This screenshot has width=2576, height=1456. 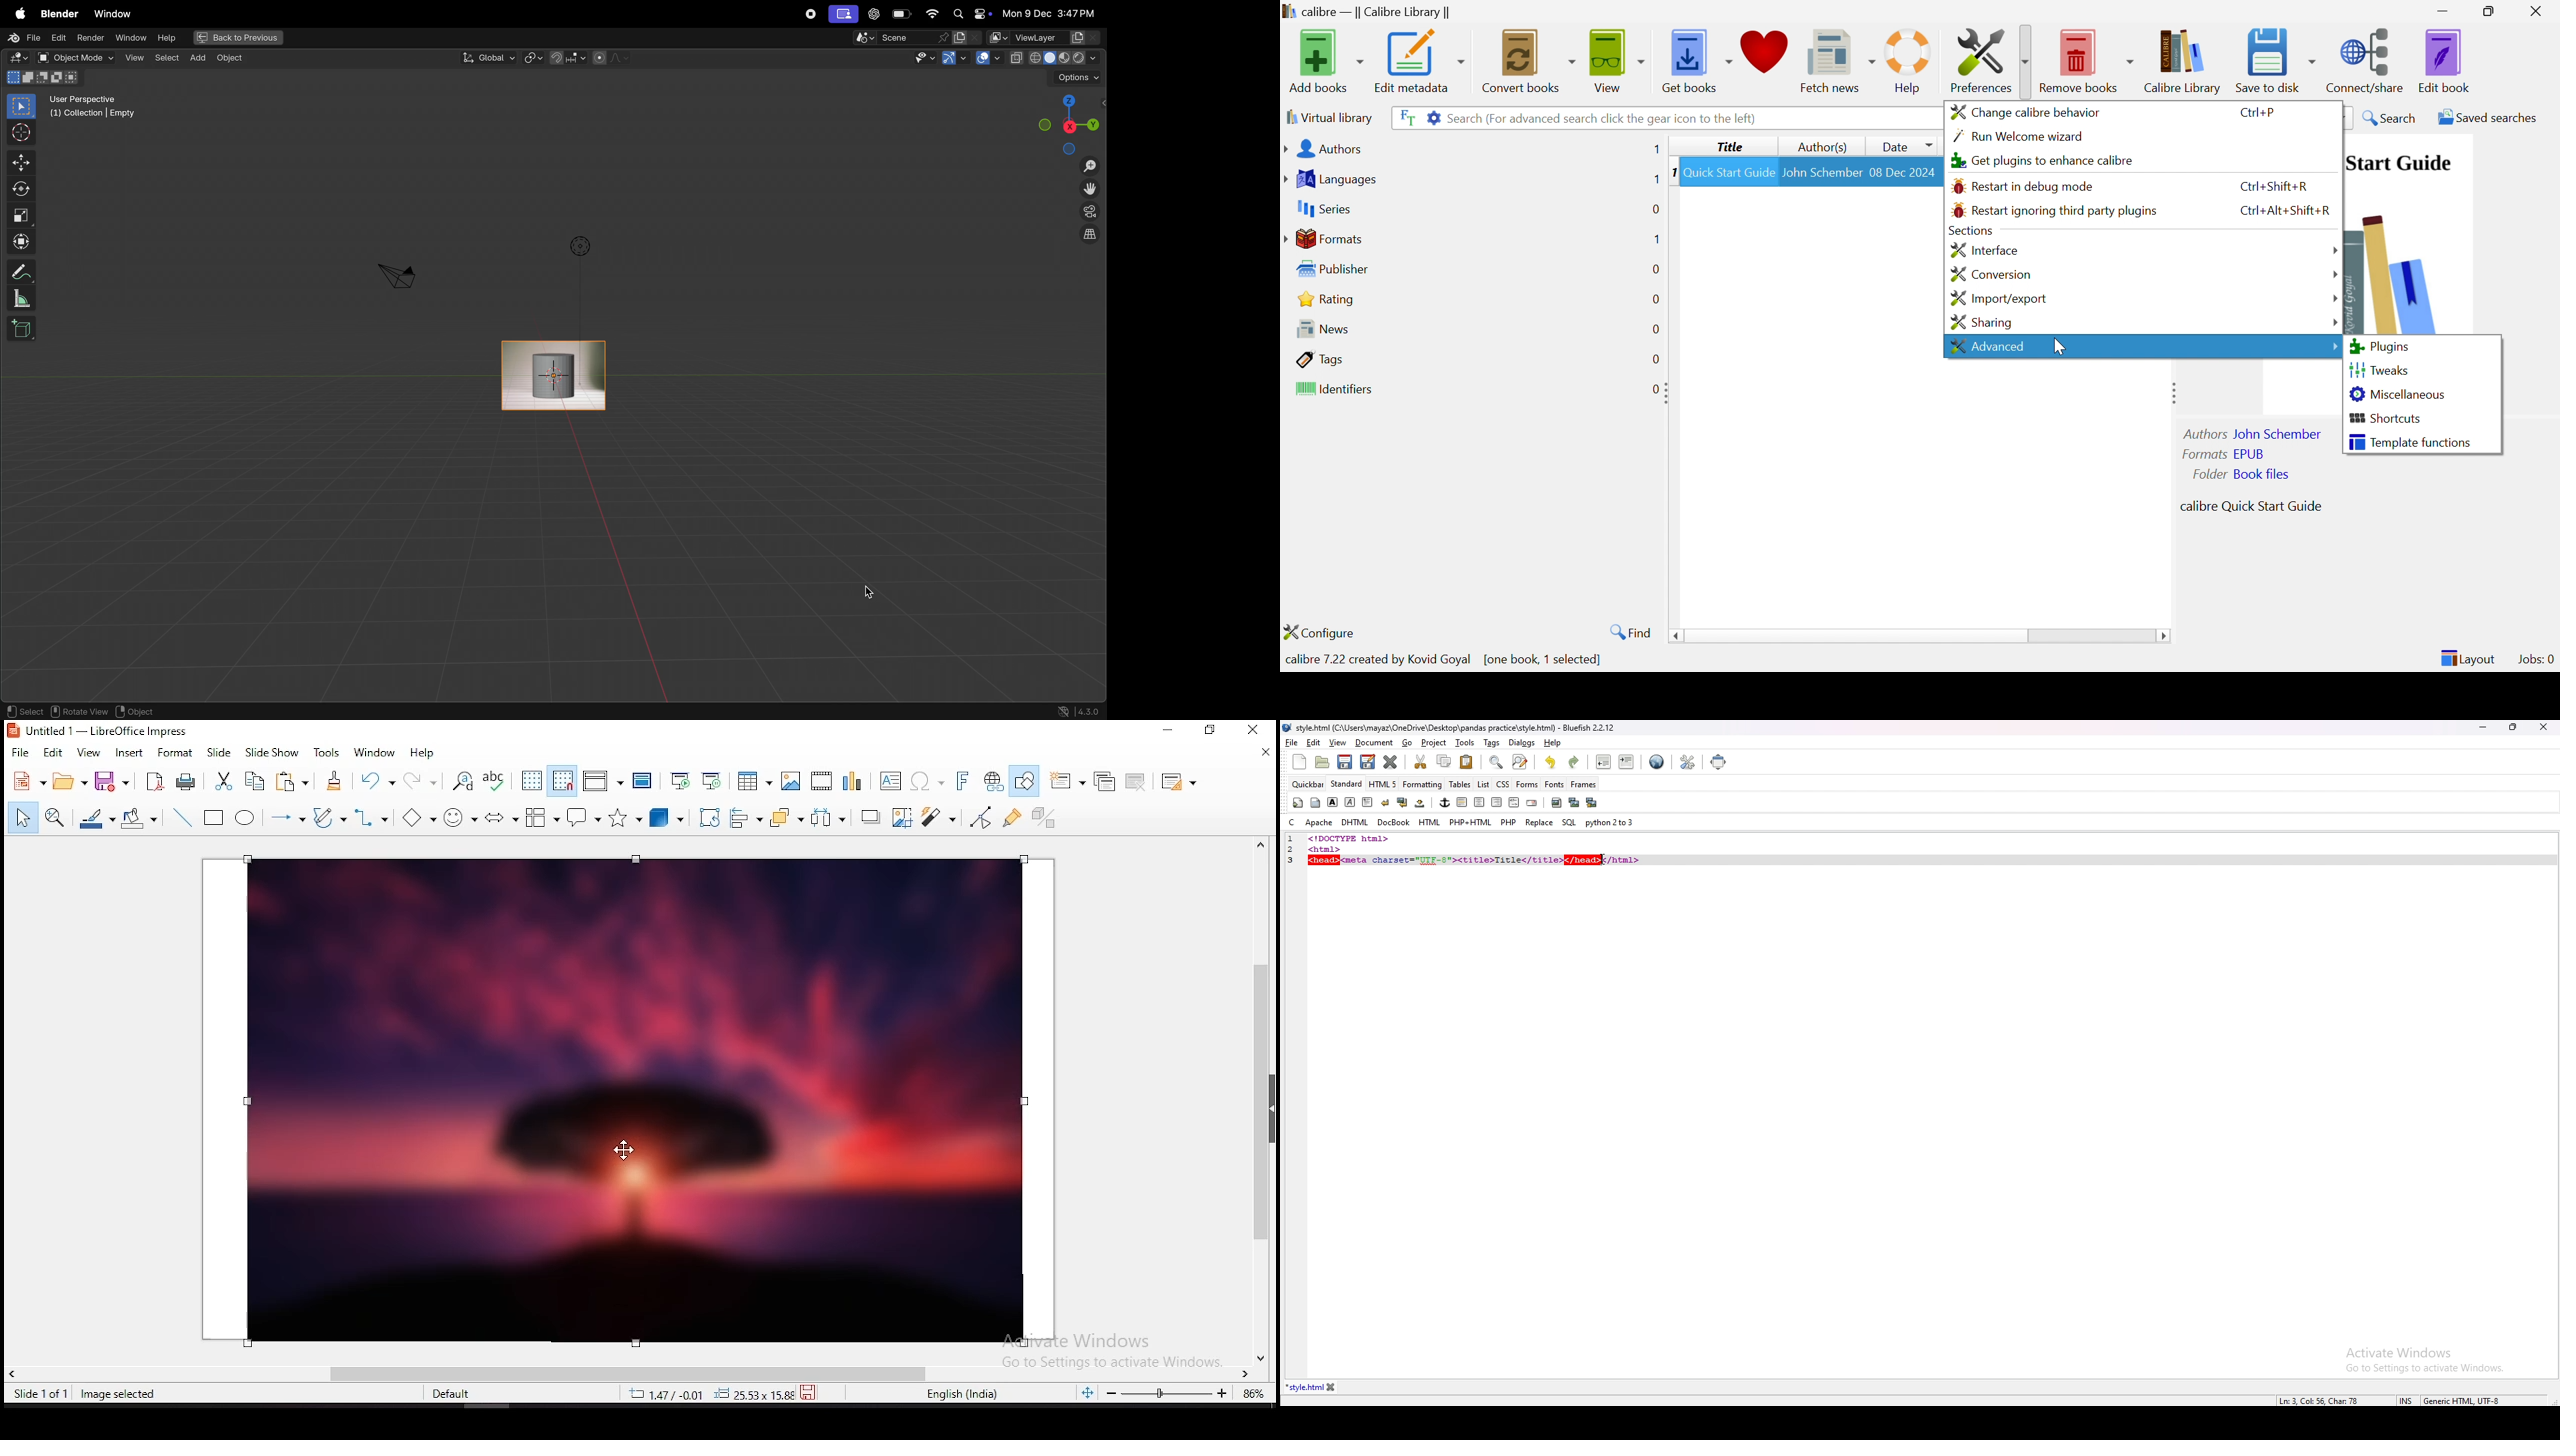 What do you see at coordinates (1375, 743) in the screenshot?
I see `document` at bounding box center [1375, 743].